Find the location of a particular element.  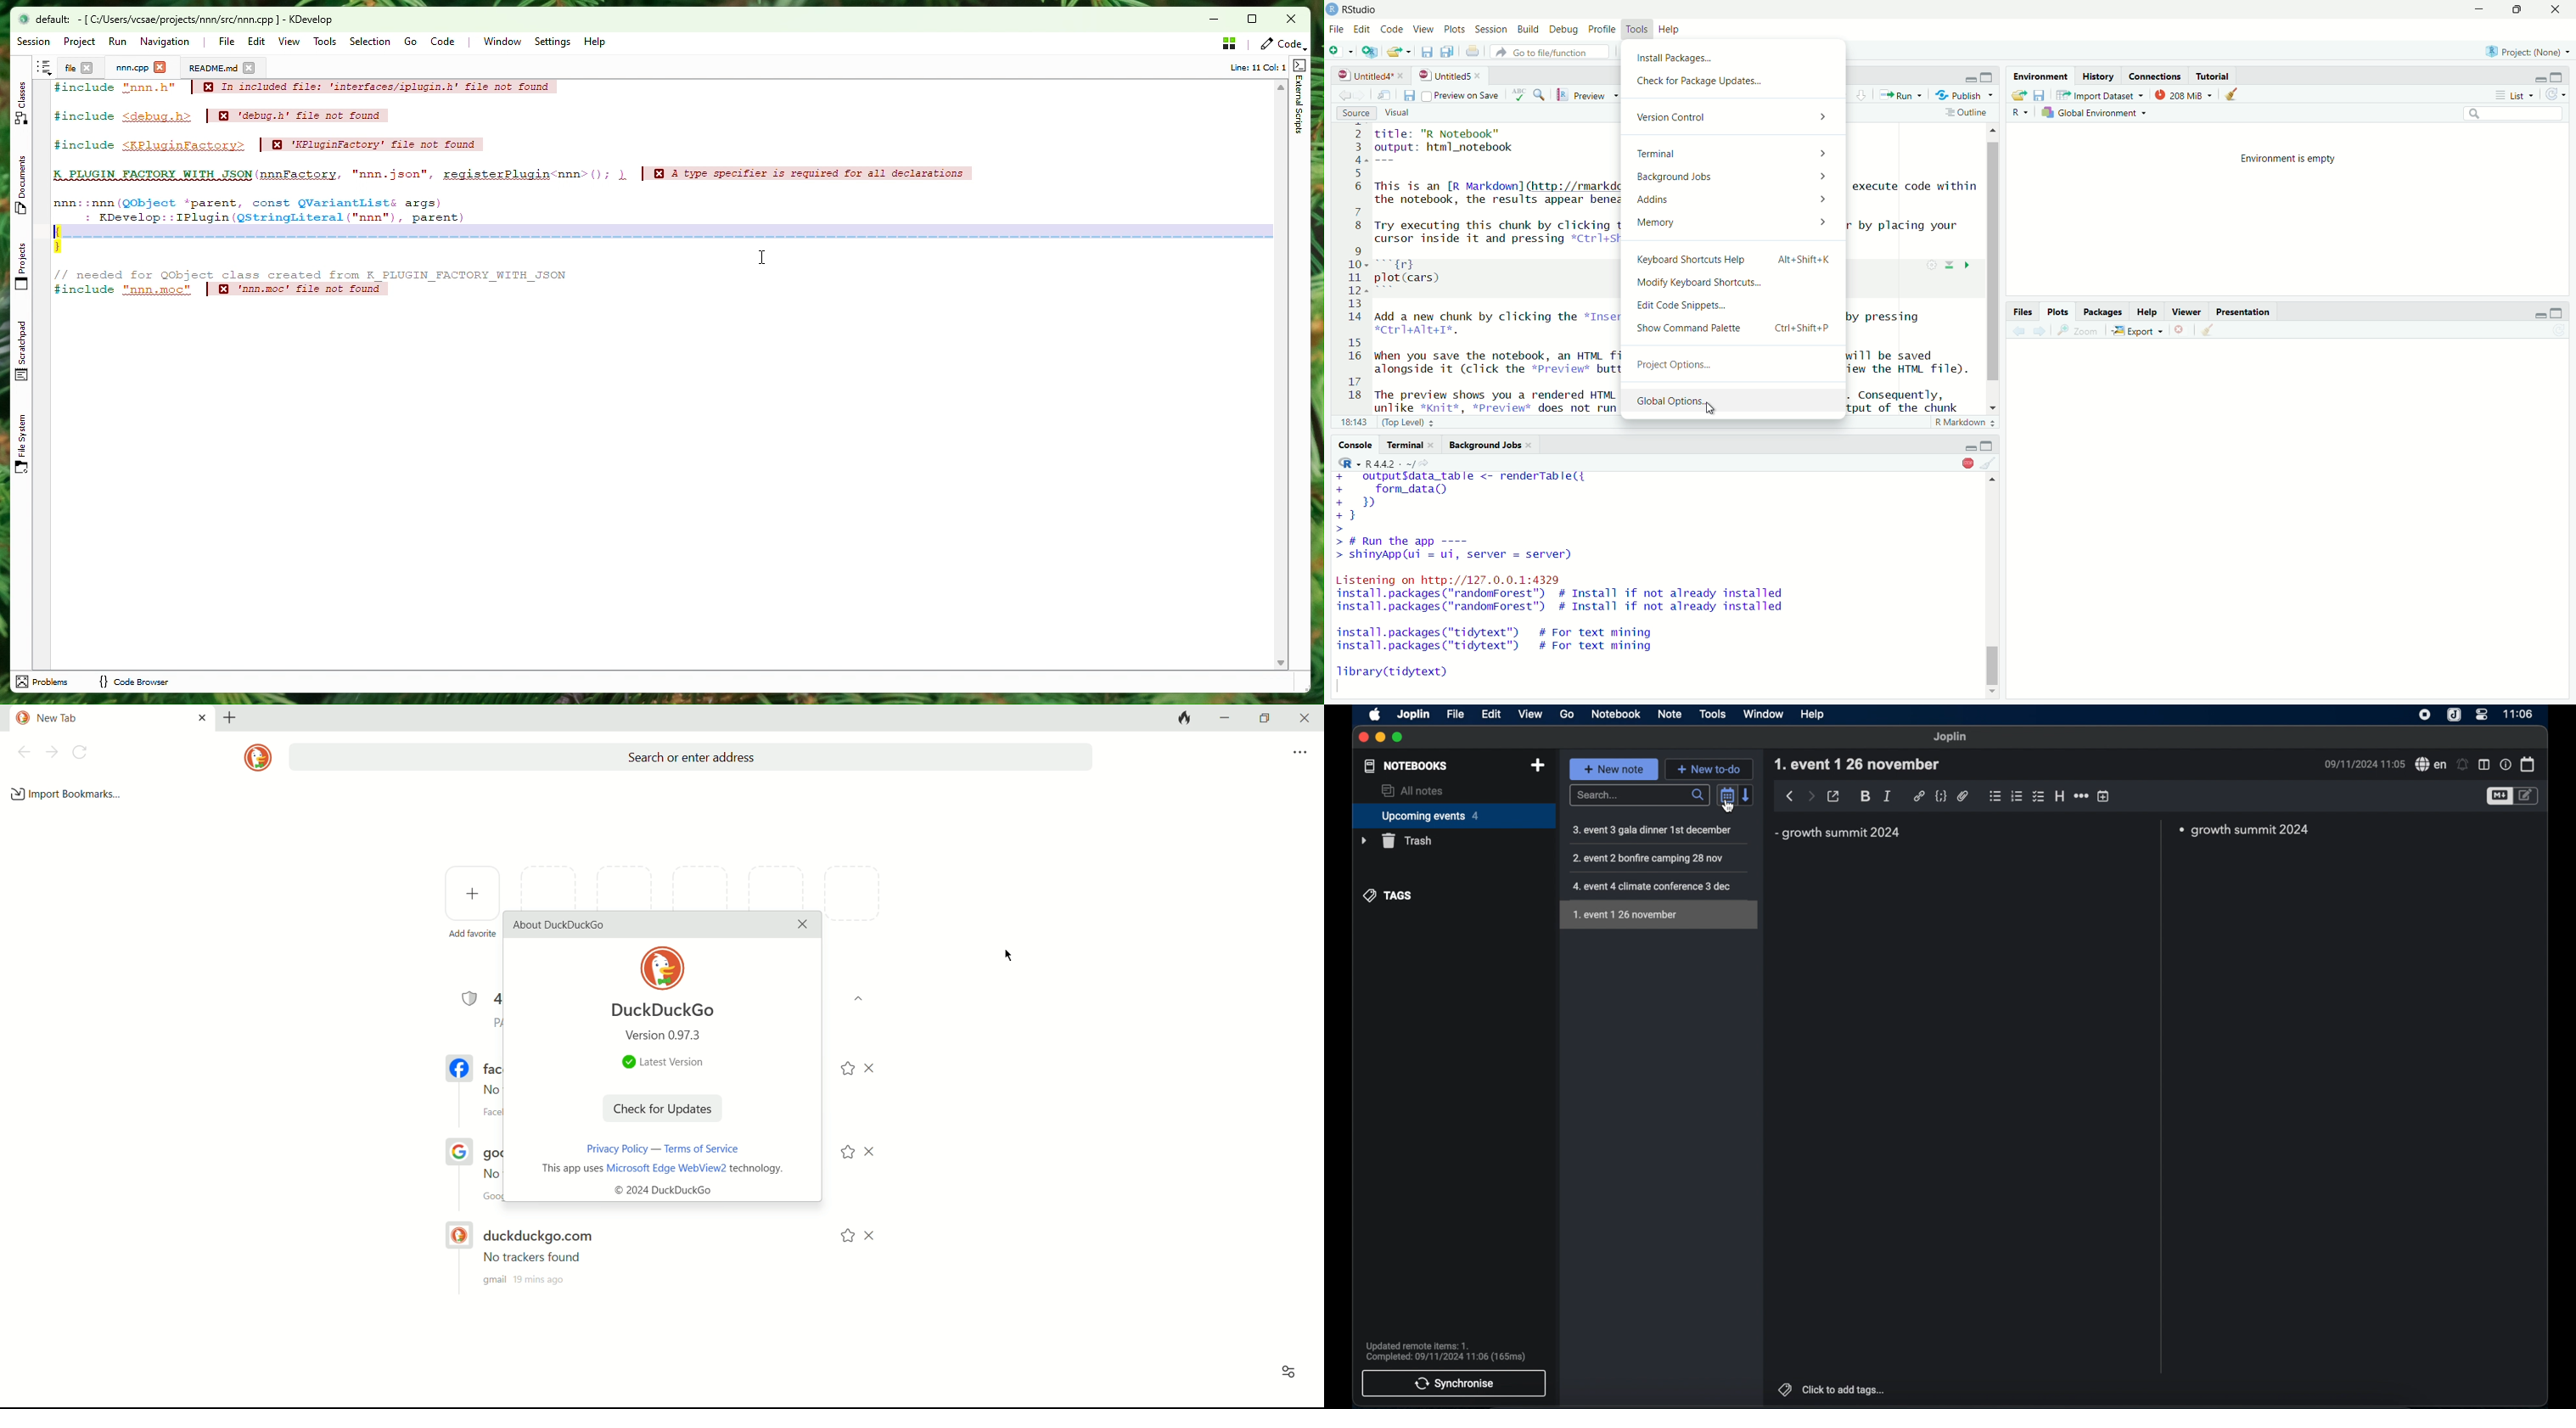

note properties is located at coordinates (2505, 765).